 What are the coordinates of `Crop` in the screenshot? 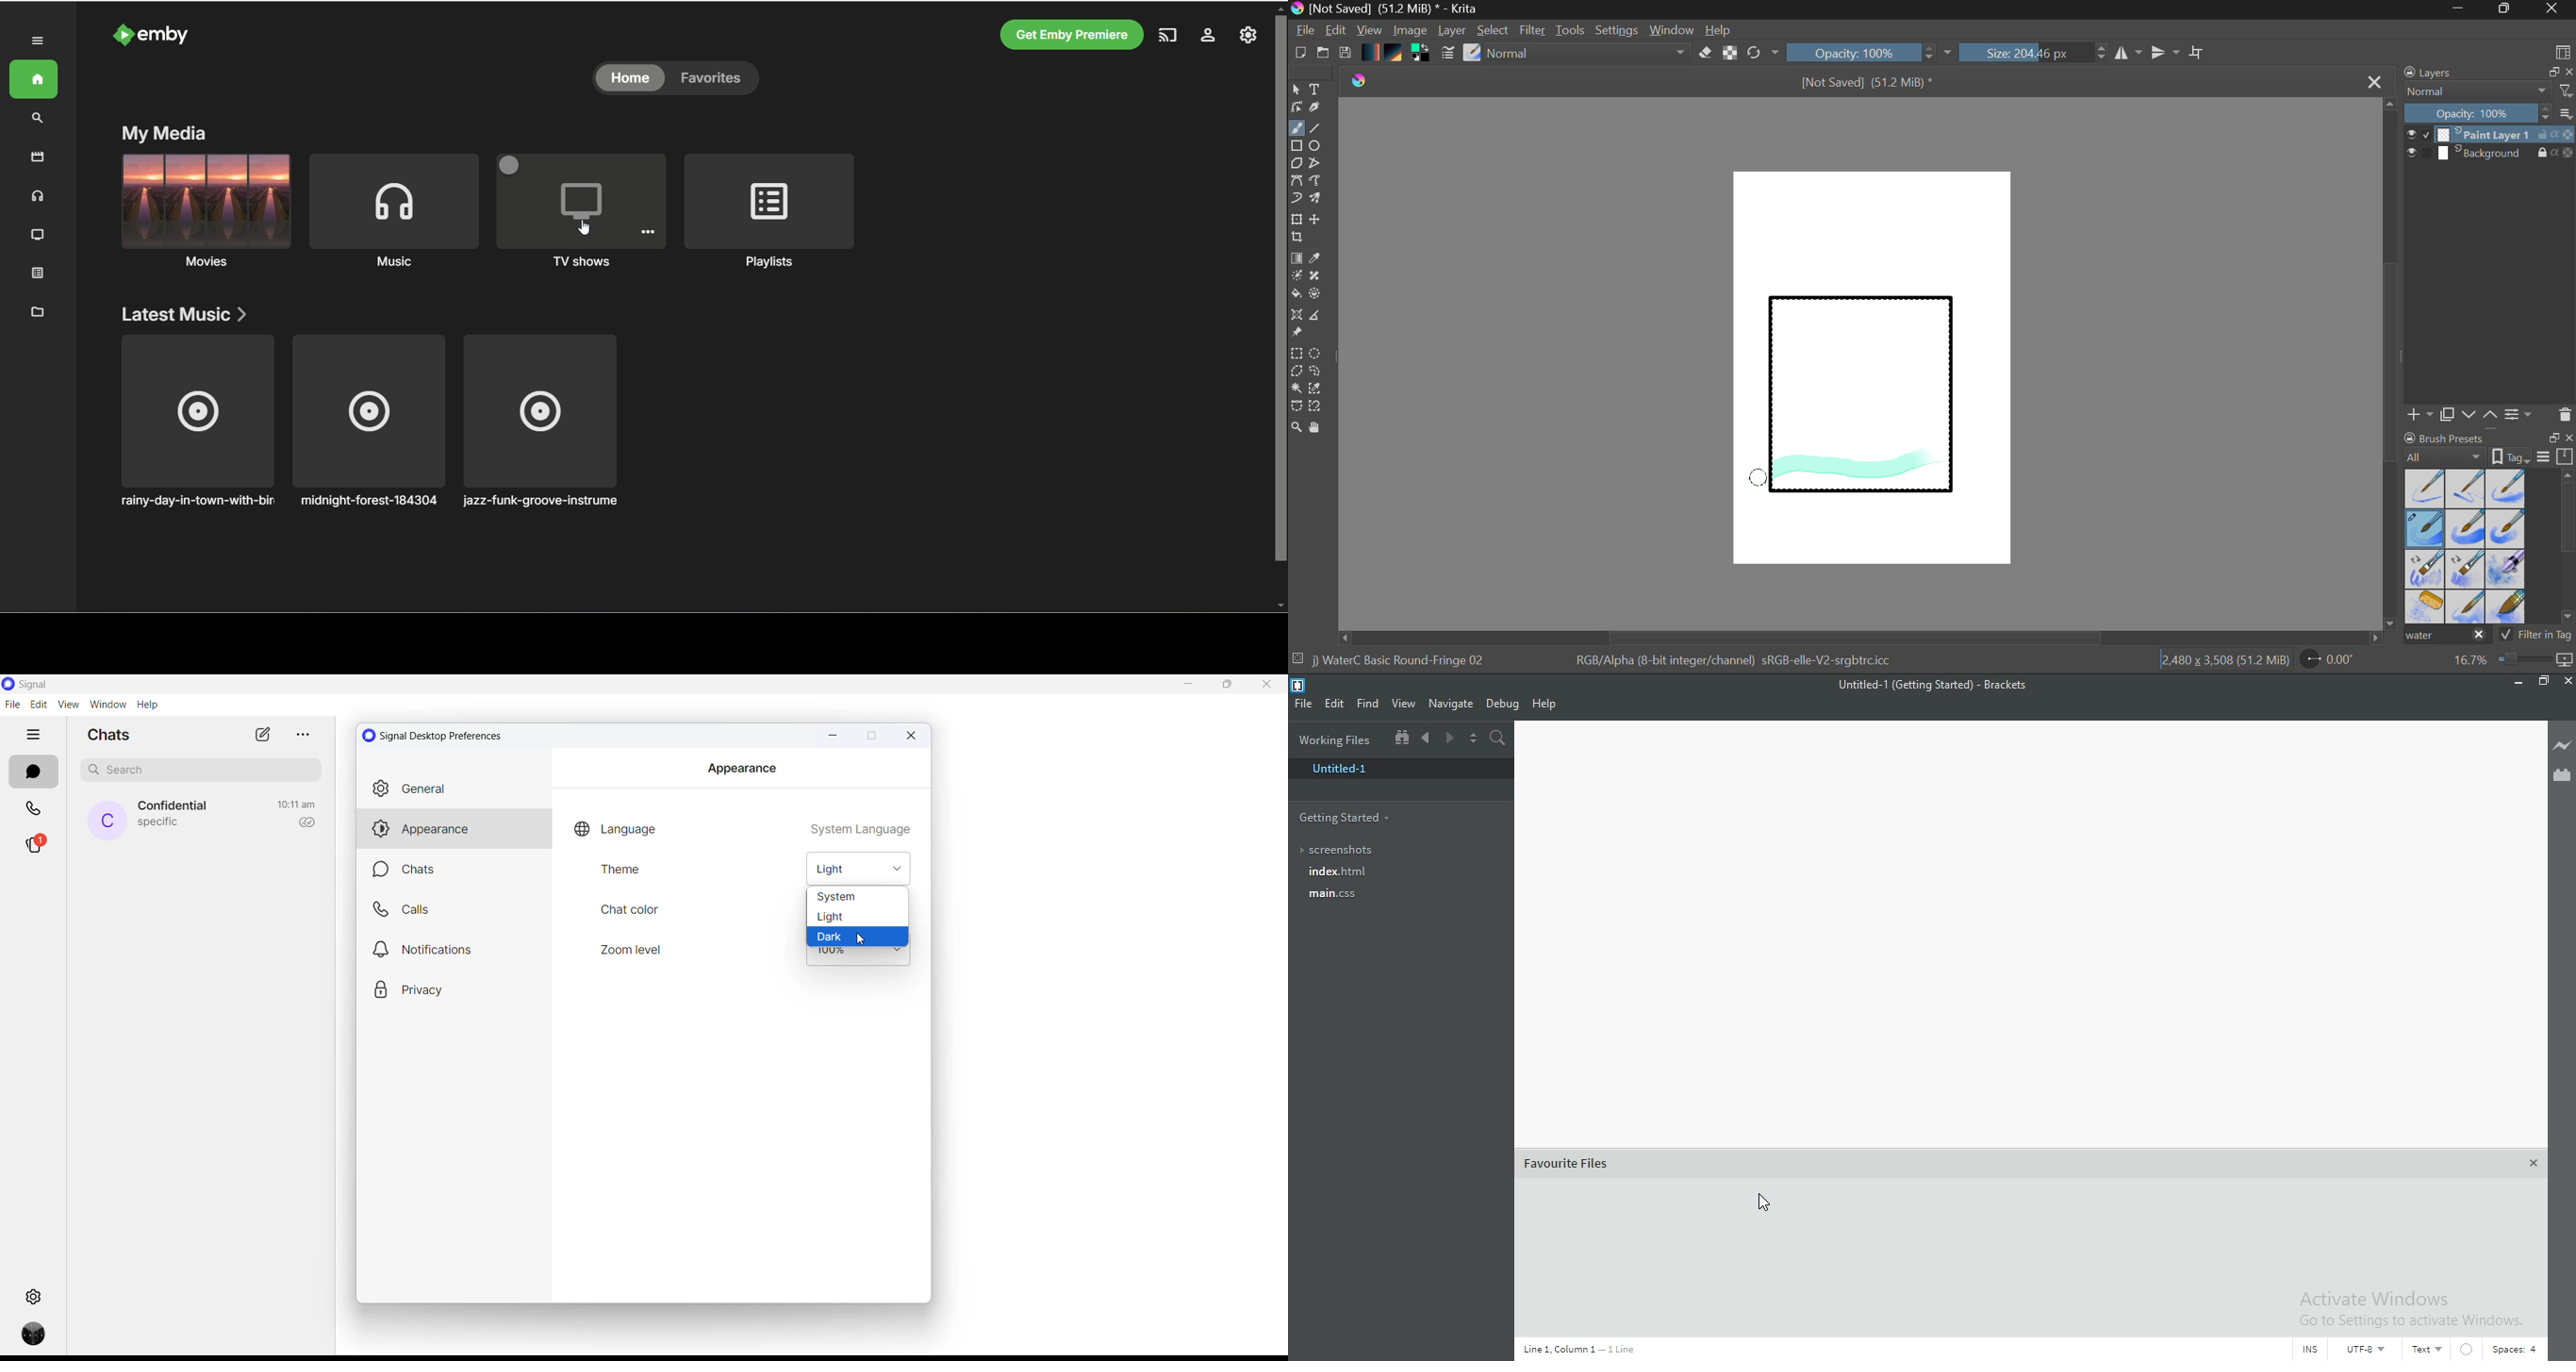 It's located at (1299, 238).